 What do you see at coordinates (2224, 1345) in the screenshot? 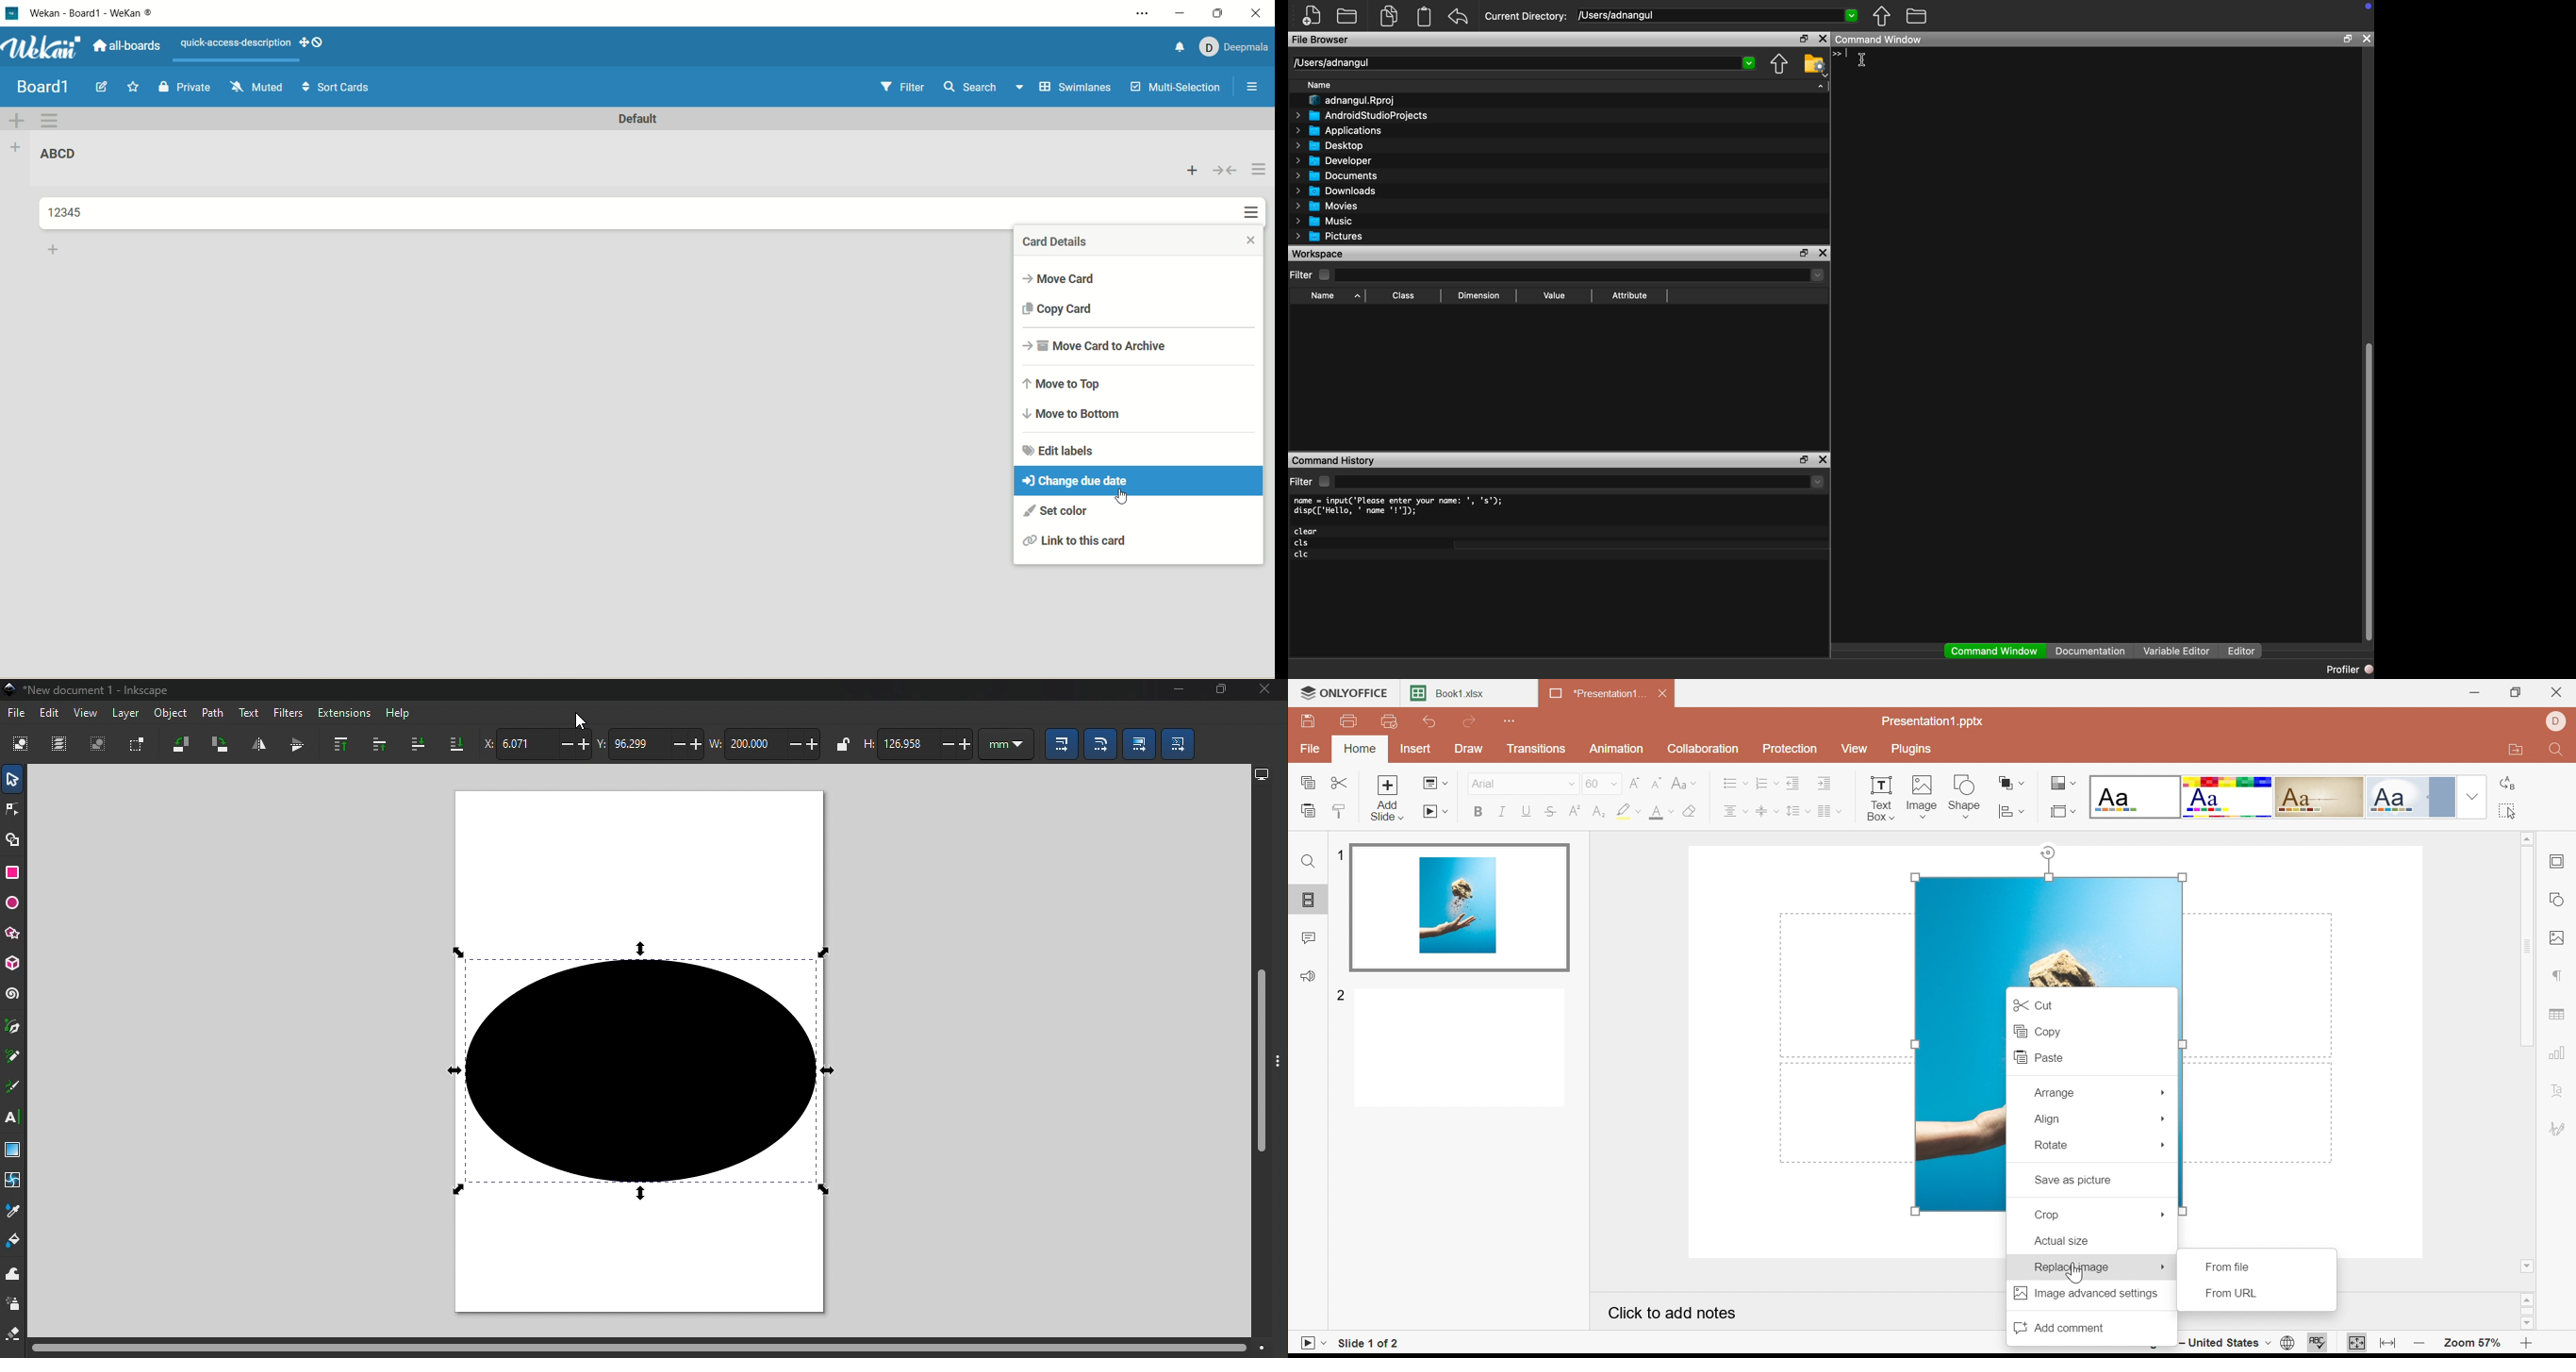
I see `English - United States` at bounding box center [2224, 1345].